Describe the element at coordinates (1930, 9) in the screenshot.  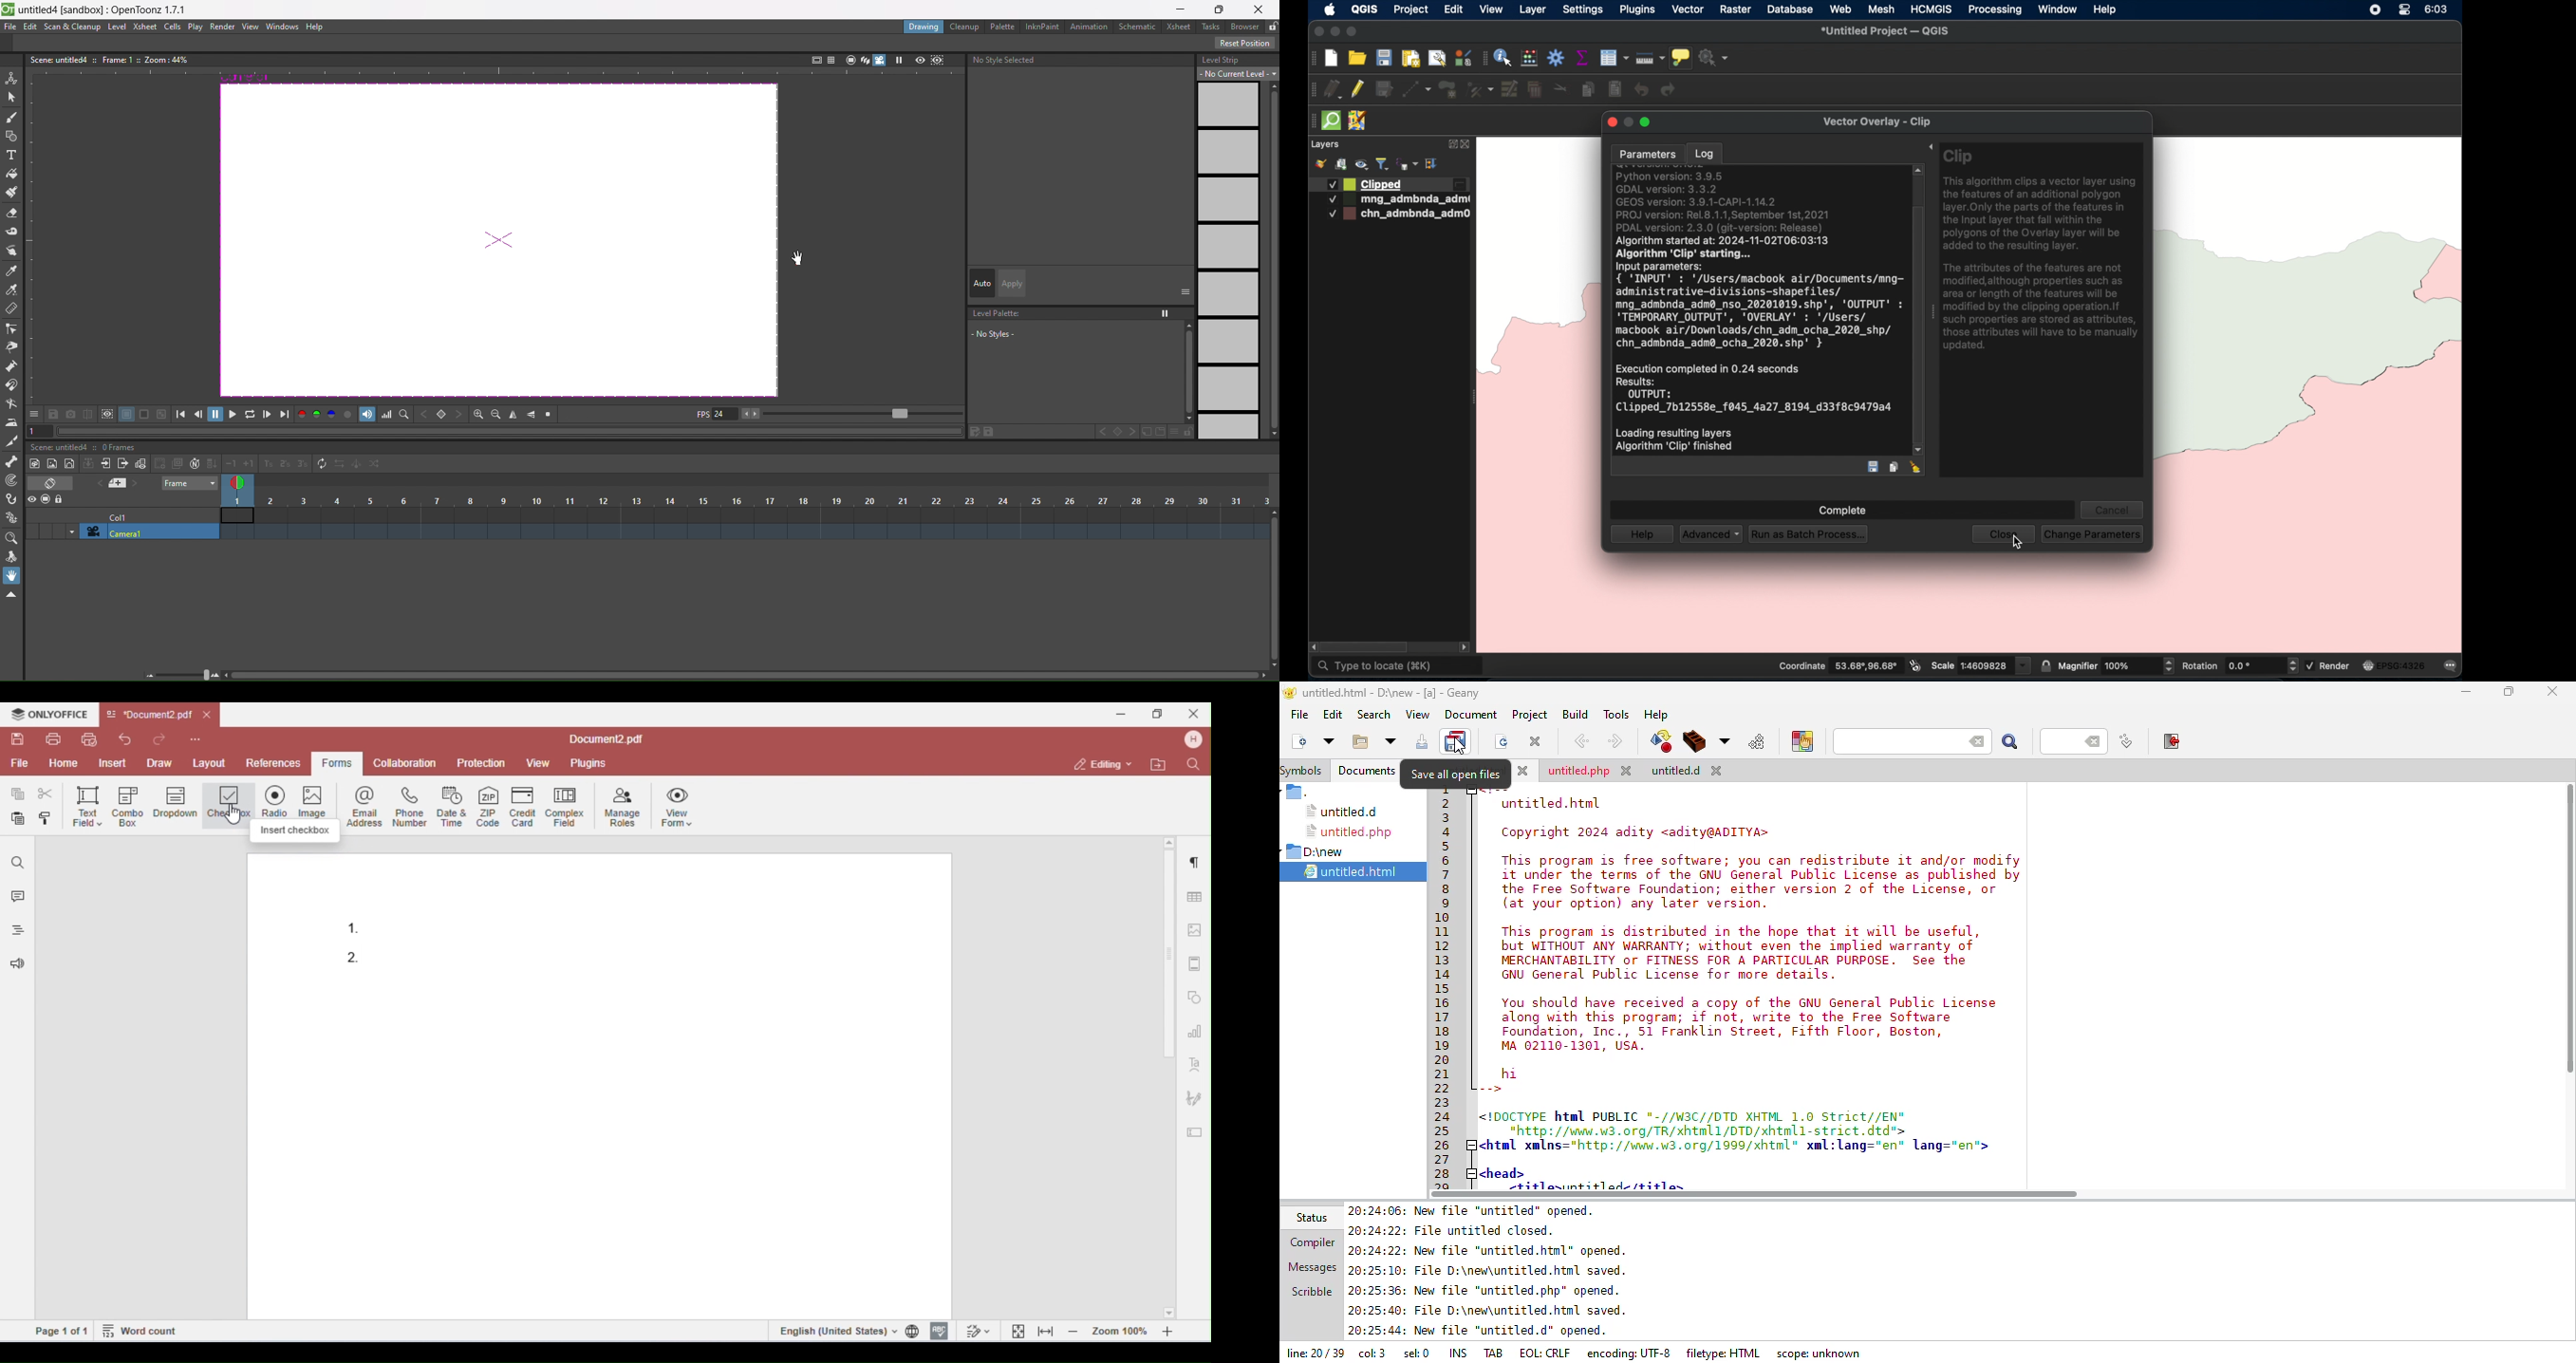
I see `HCMGIS` at that location.